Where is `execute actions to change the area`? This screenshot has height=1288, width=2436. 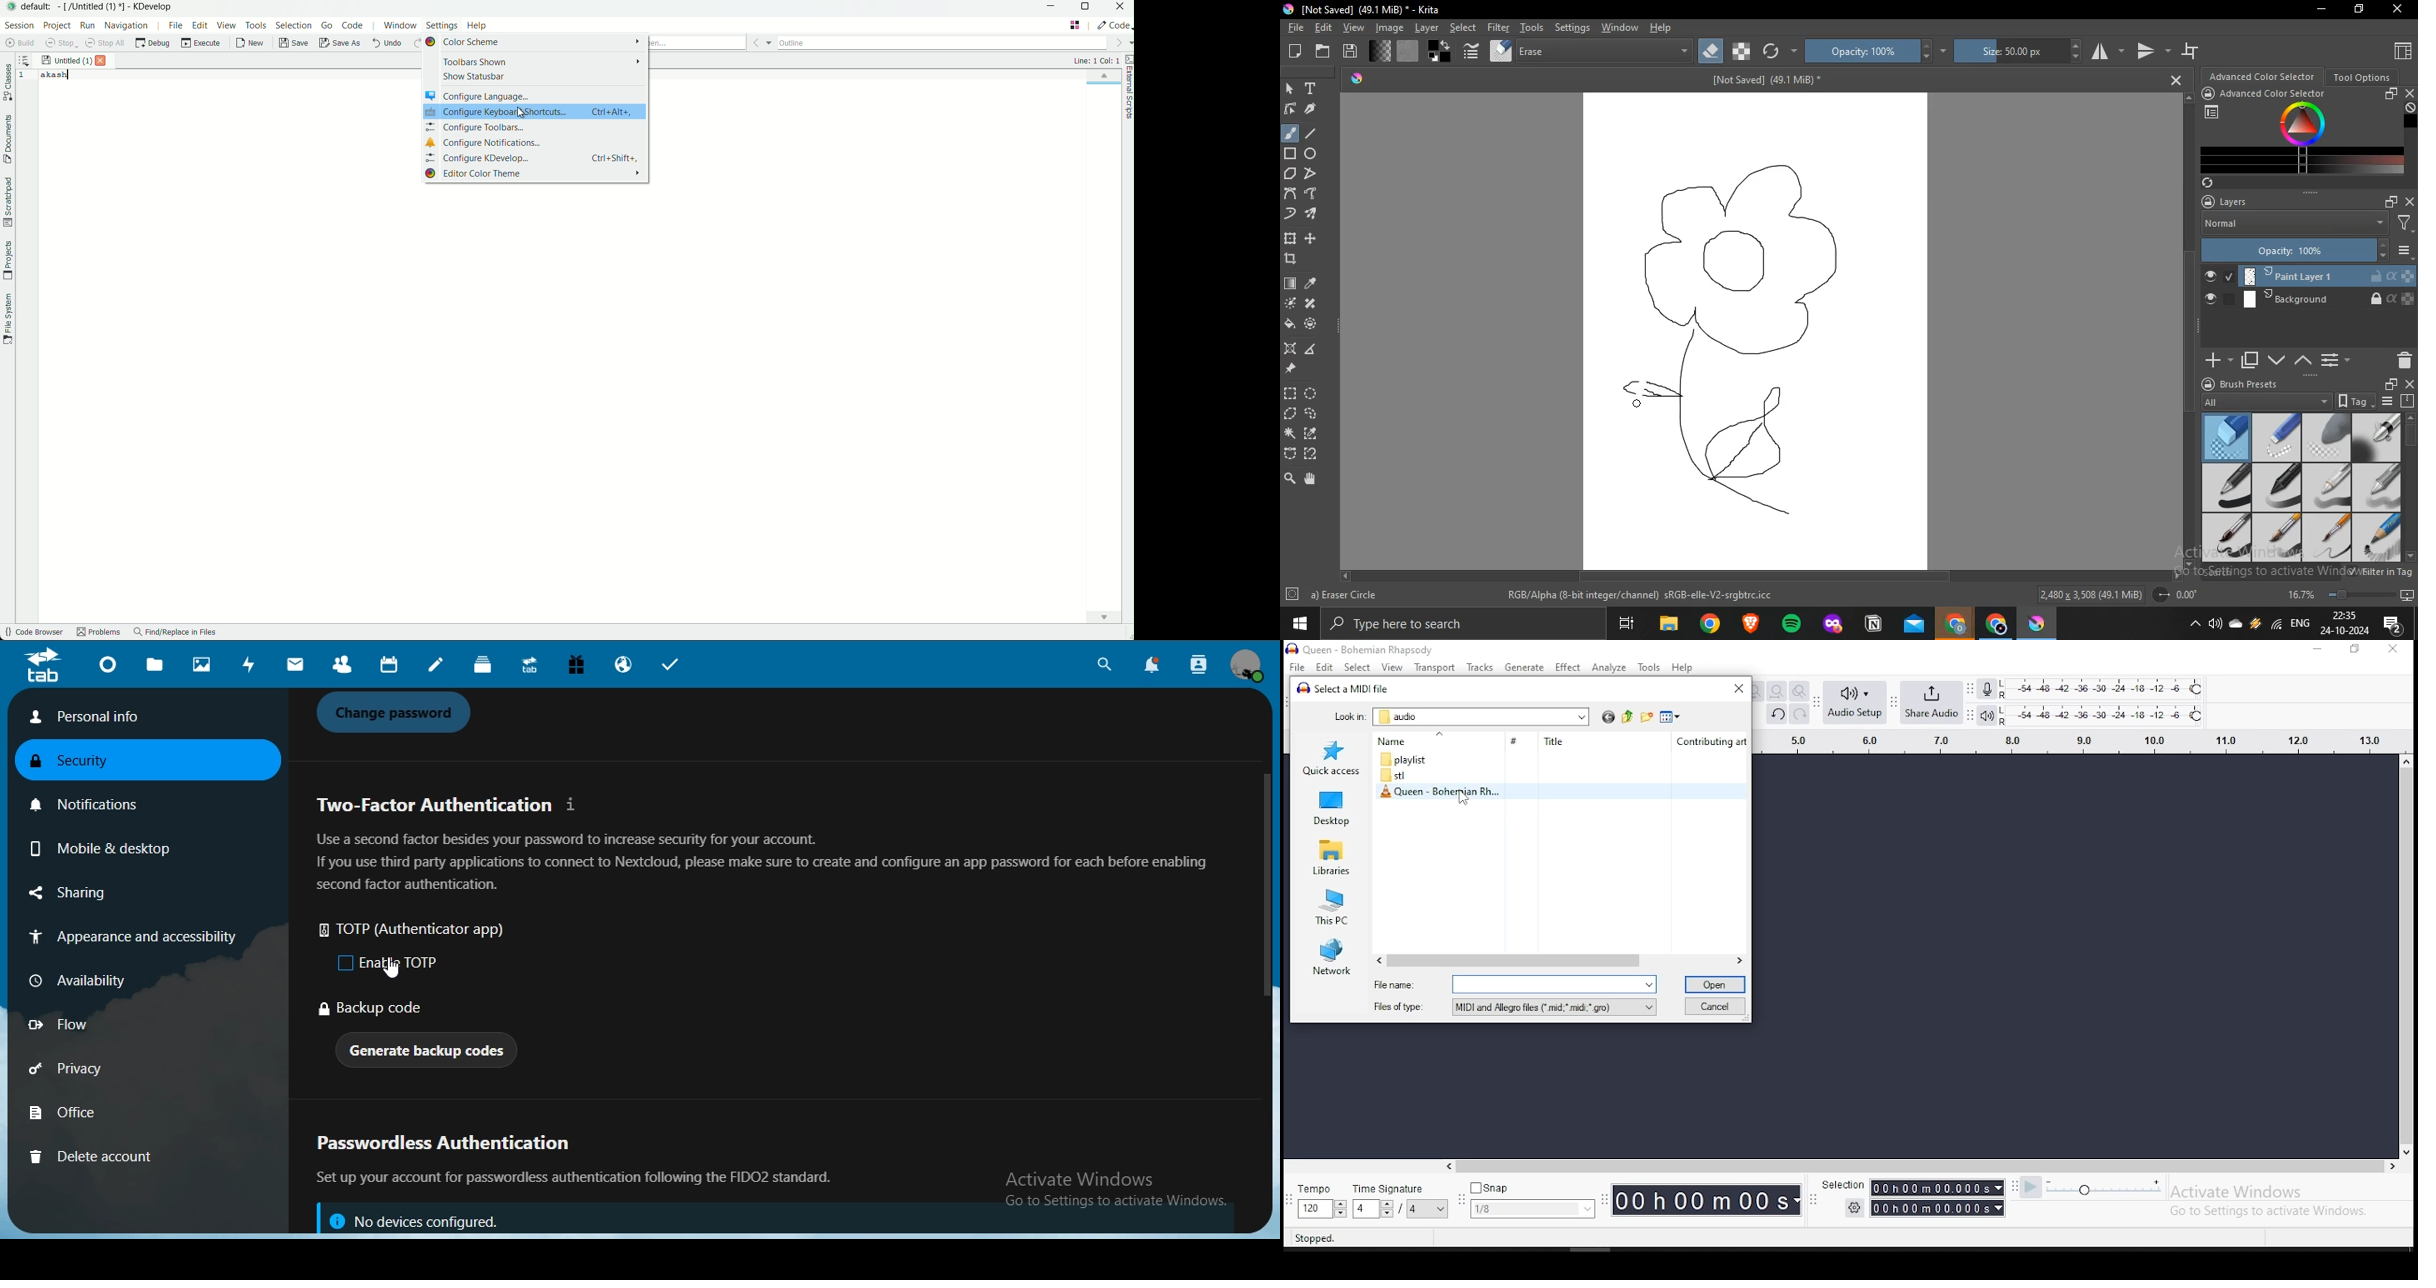 execute actions to change the area is located at coordinates (1113, 25).